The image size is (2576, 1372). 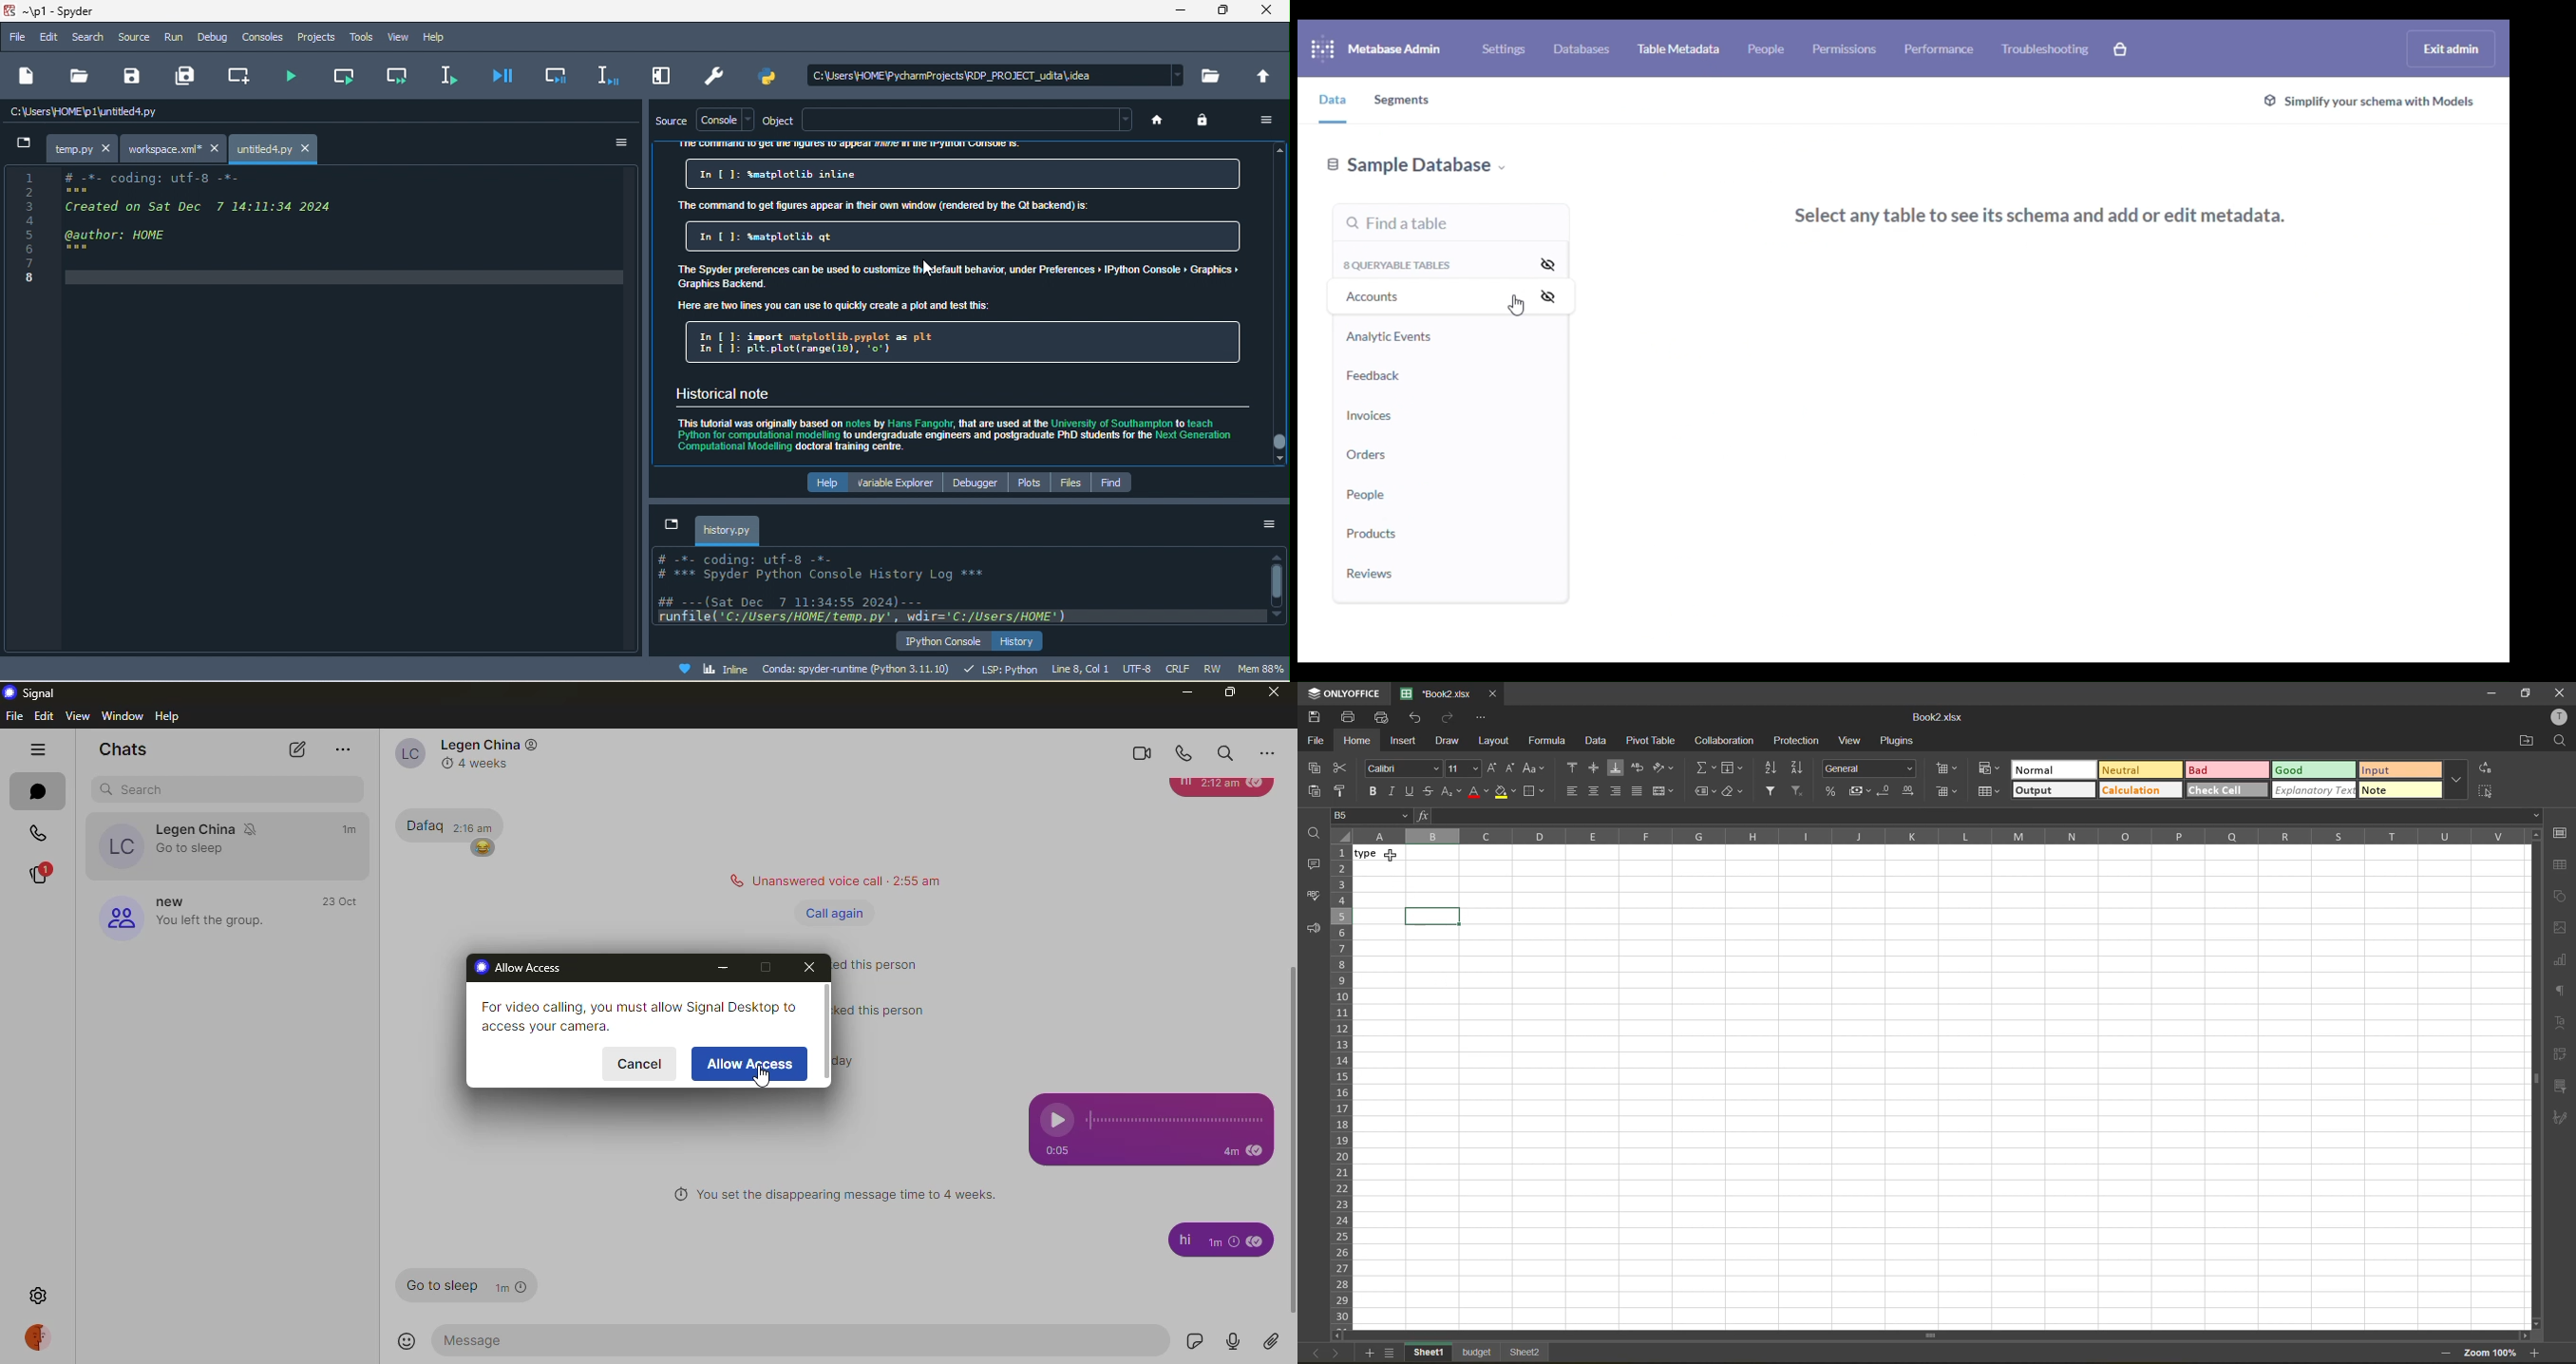 What do you see at coordinates (1181, 11) in the screenshot?
I see `minimize` at bounding box center [1181, 11].